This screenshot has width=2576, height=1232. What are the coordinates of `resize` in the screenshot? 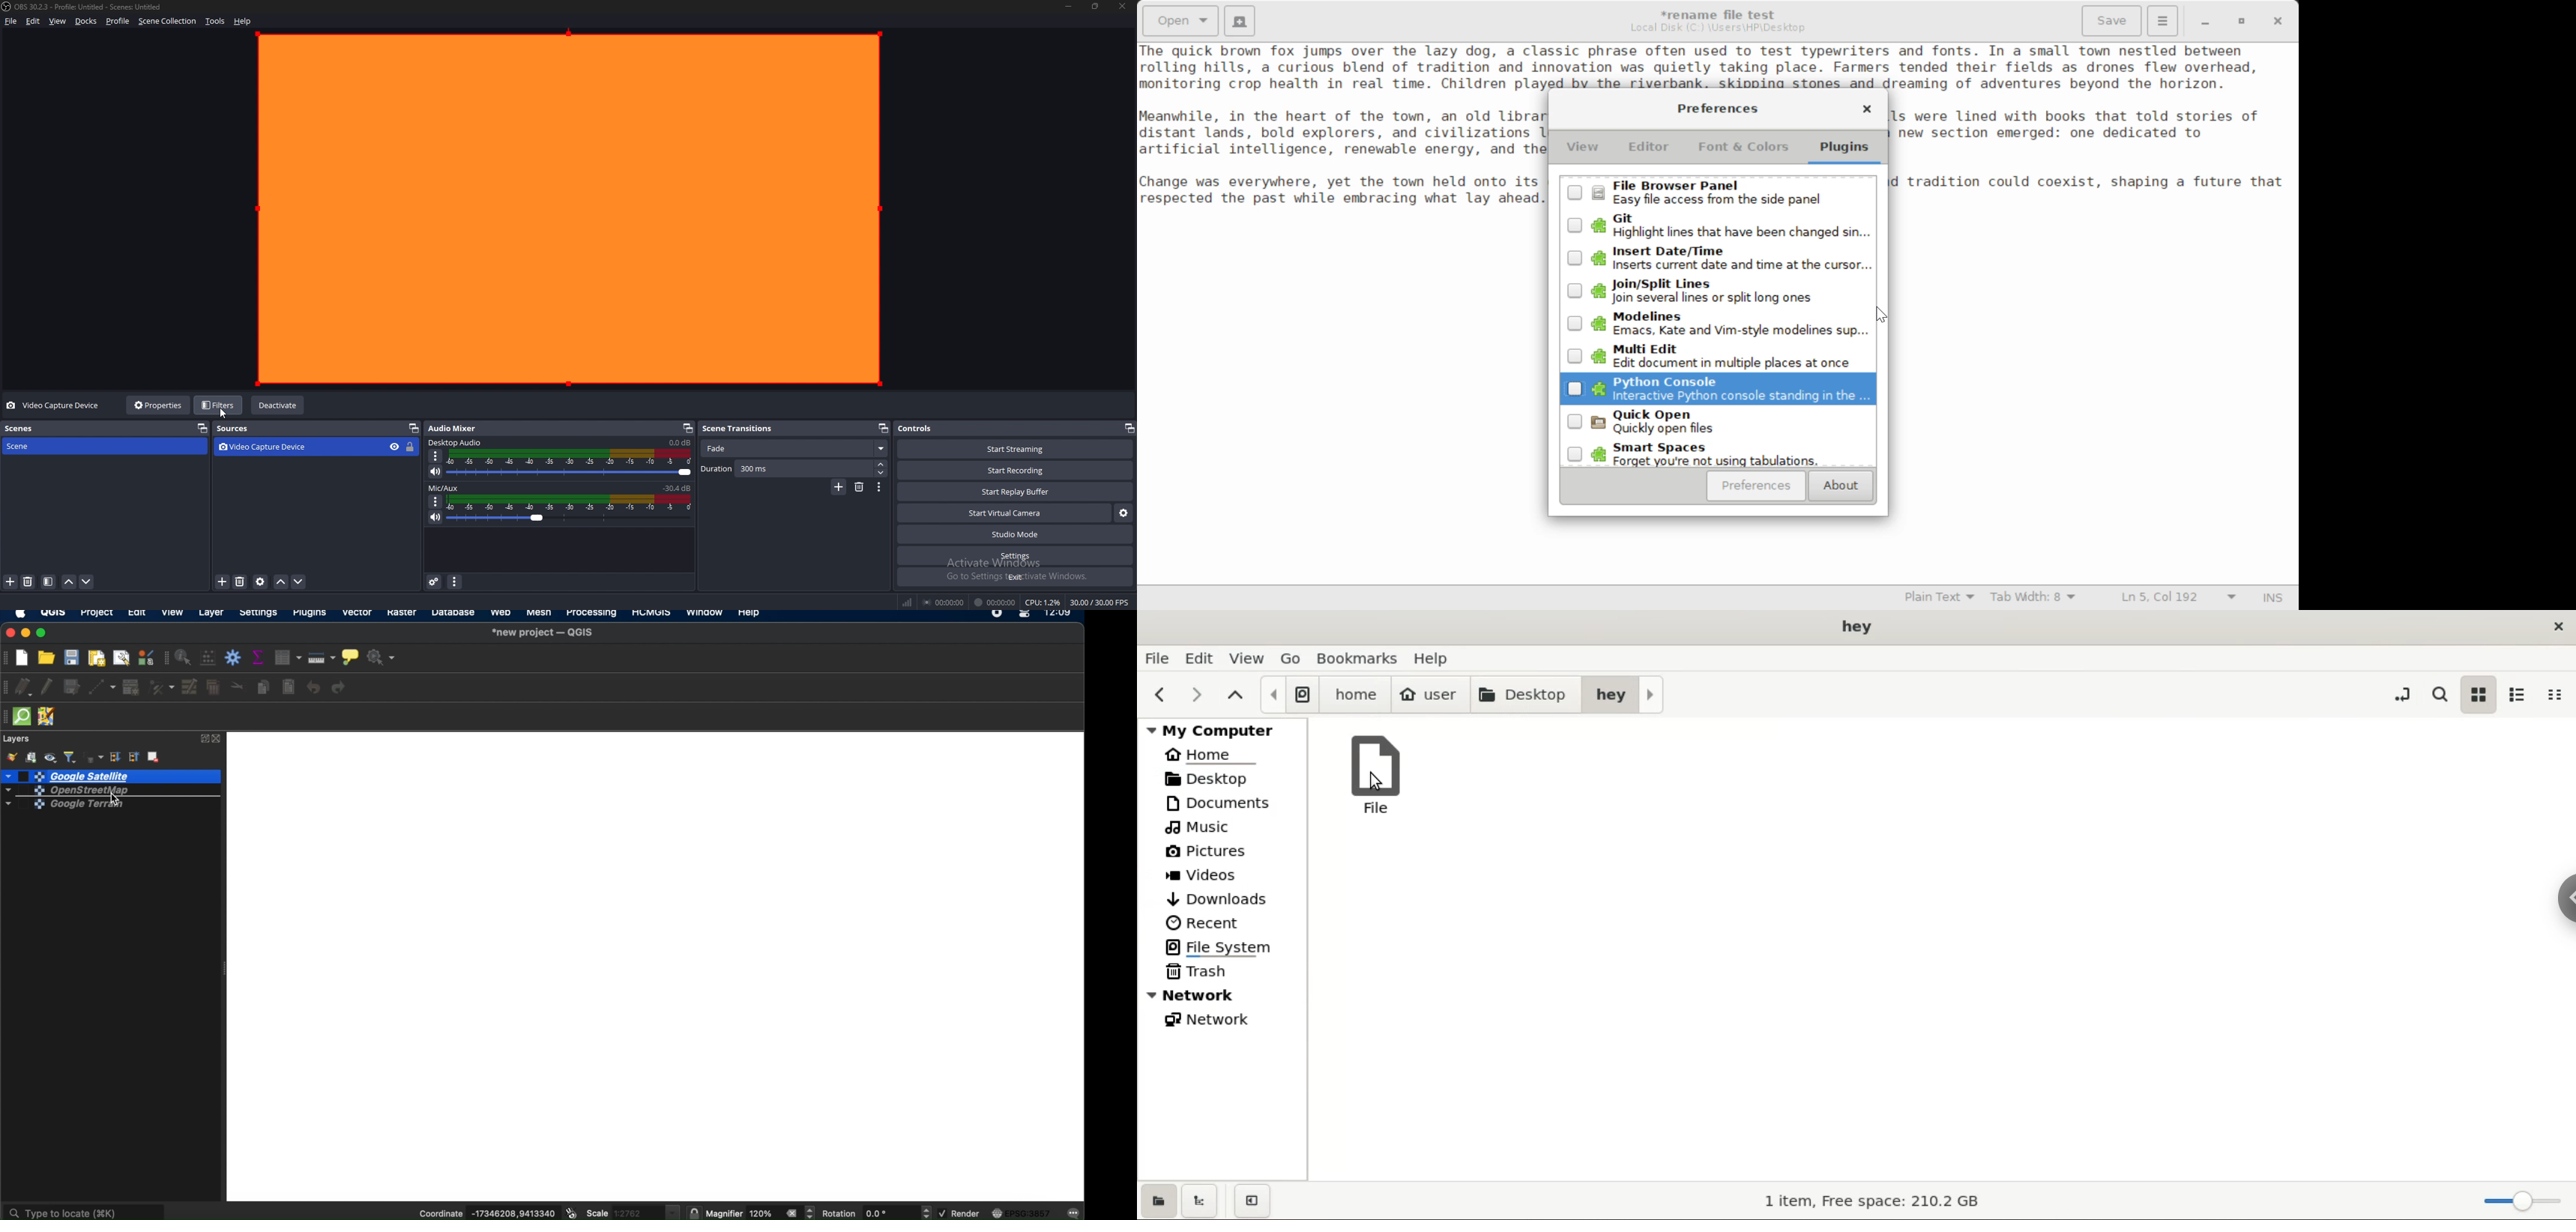 It's located at (1096, 7).